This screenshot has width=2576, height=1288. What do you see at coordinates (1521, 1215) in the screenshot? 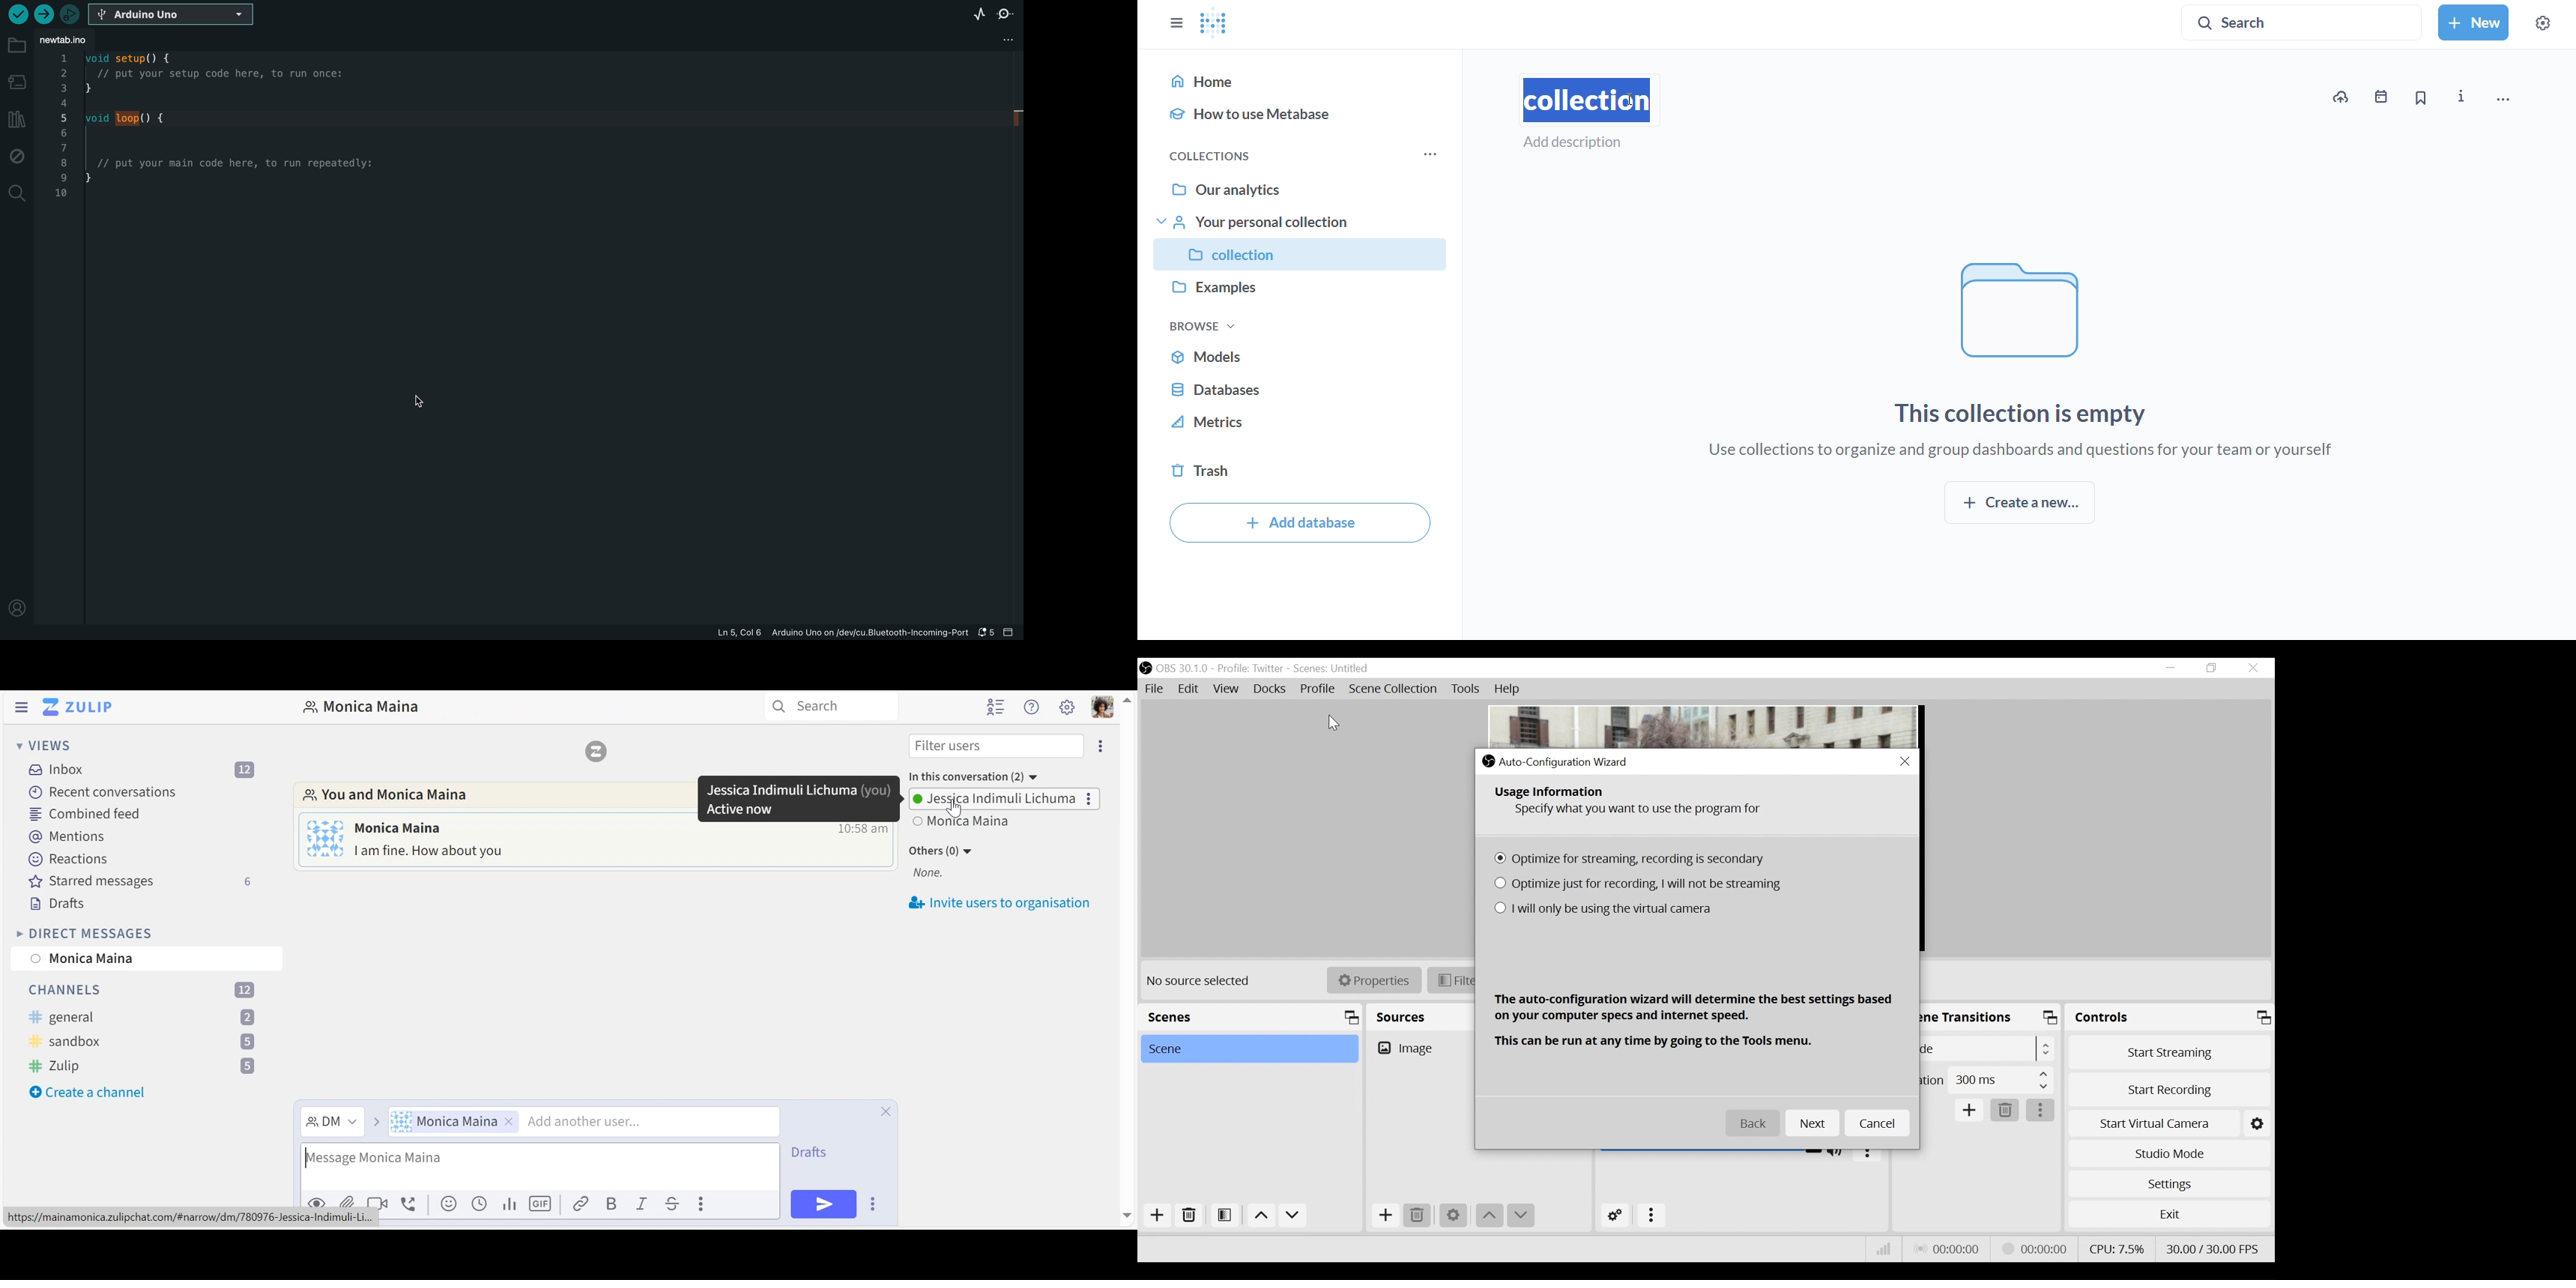
I see `Move down` at bounding box center [1521, 1215].